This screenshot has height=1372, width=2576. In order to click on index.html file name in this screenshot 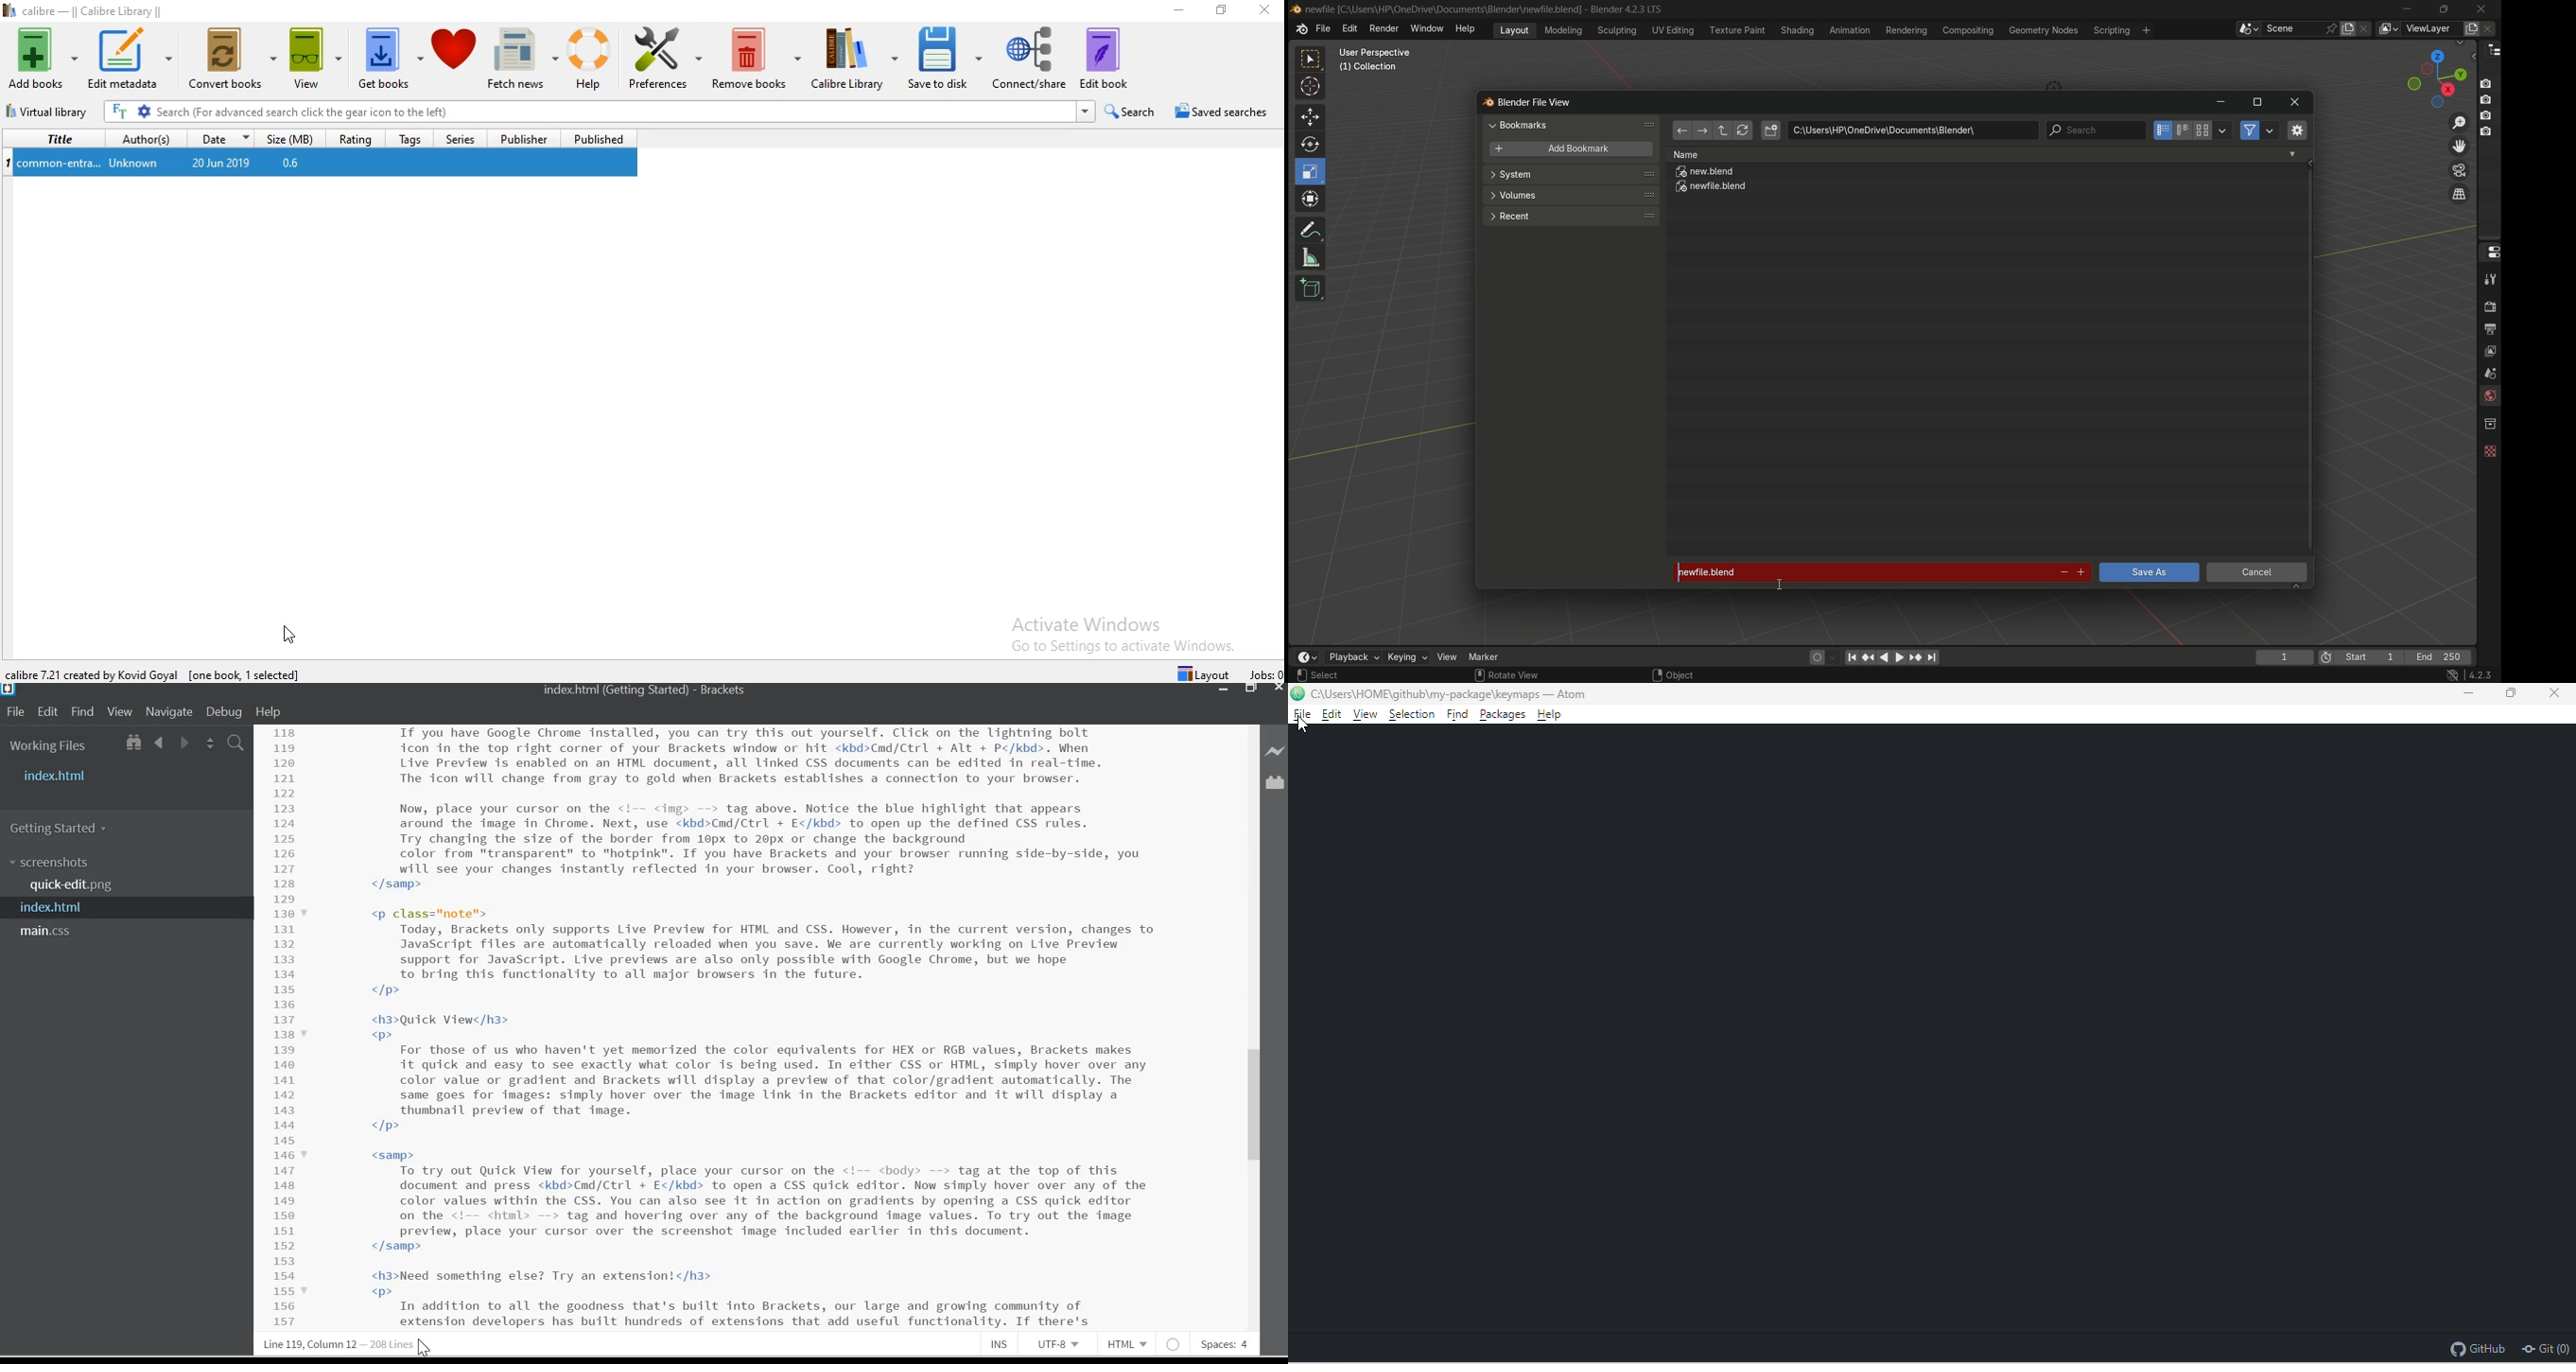, I will do `click(611, 690)`.